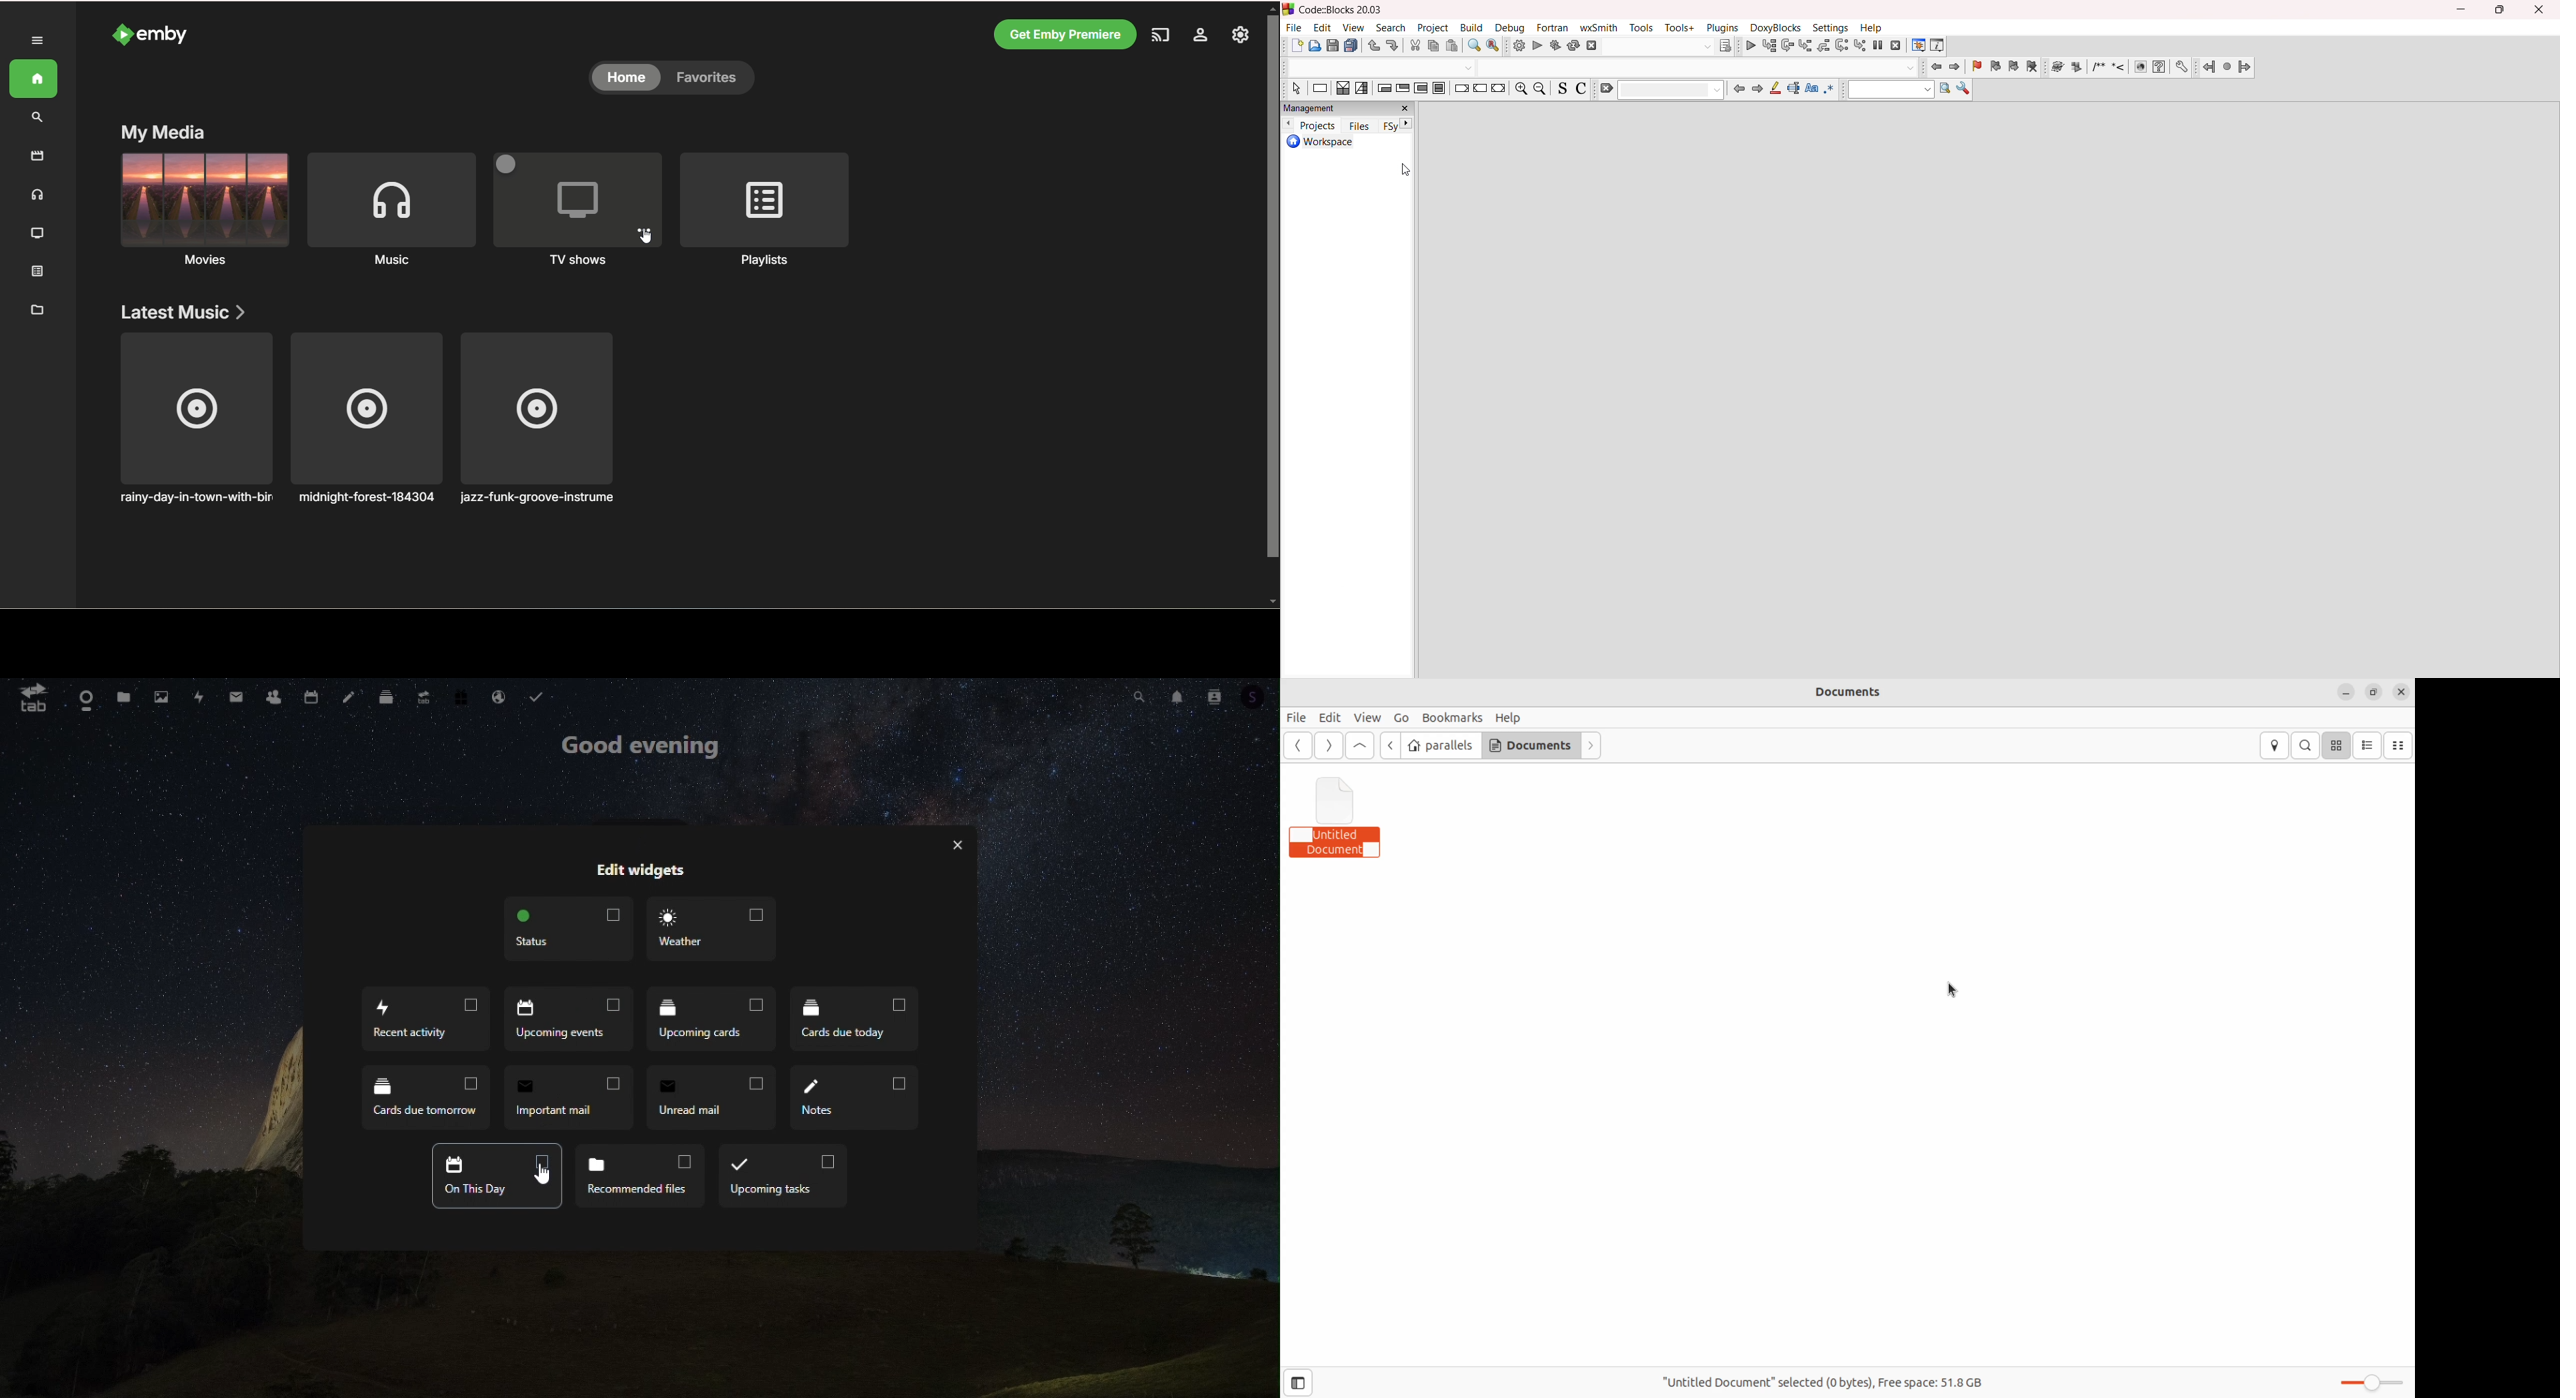 The height and width of the screenshot is (1400, 2576). I want to click on deck, so click(390, 697).